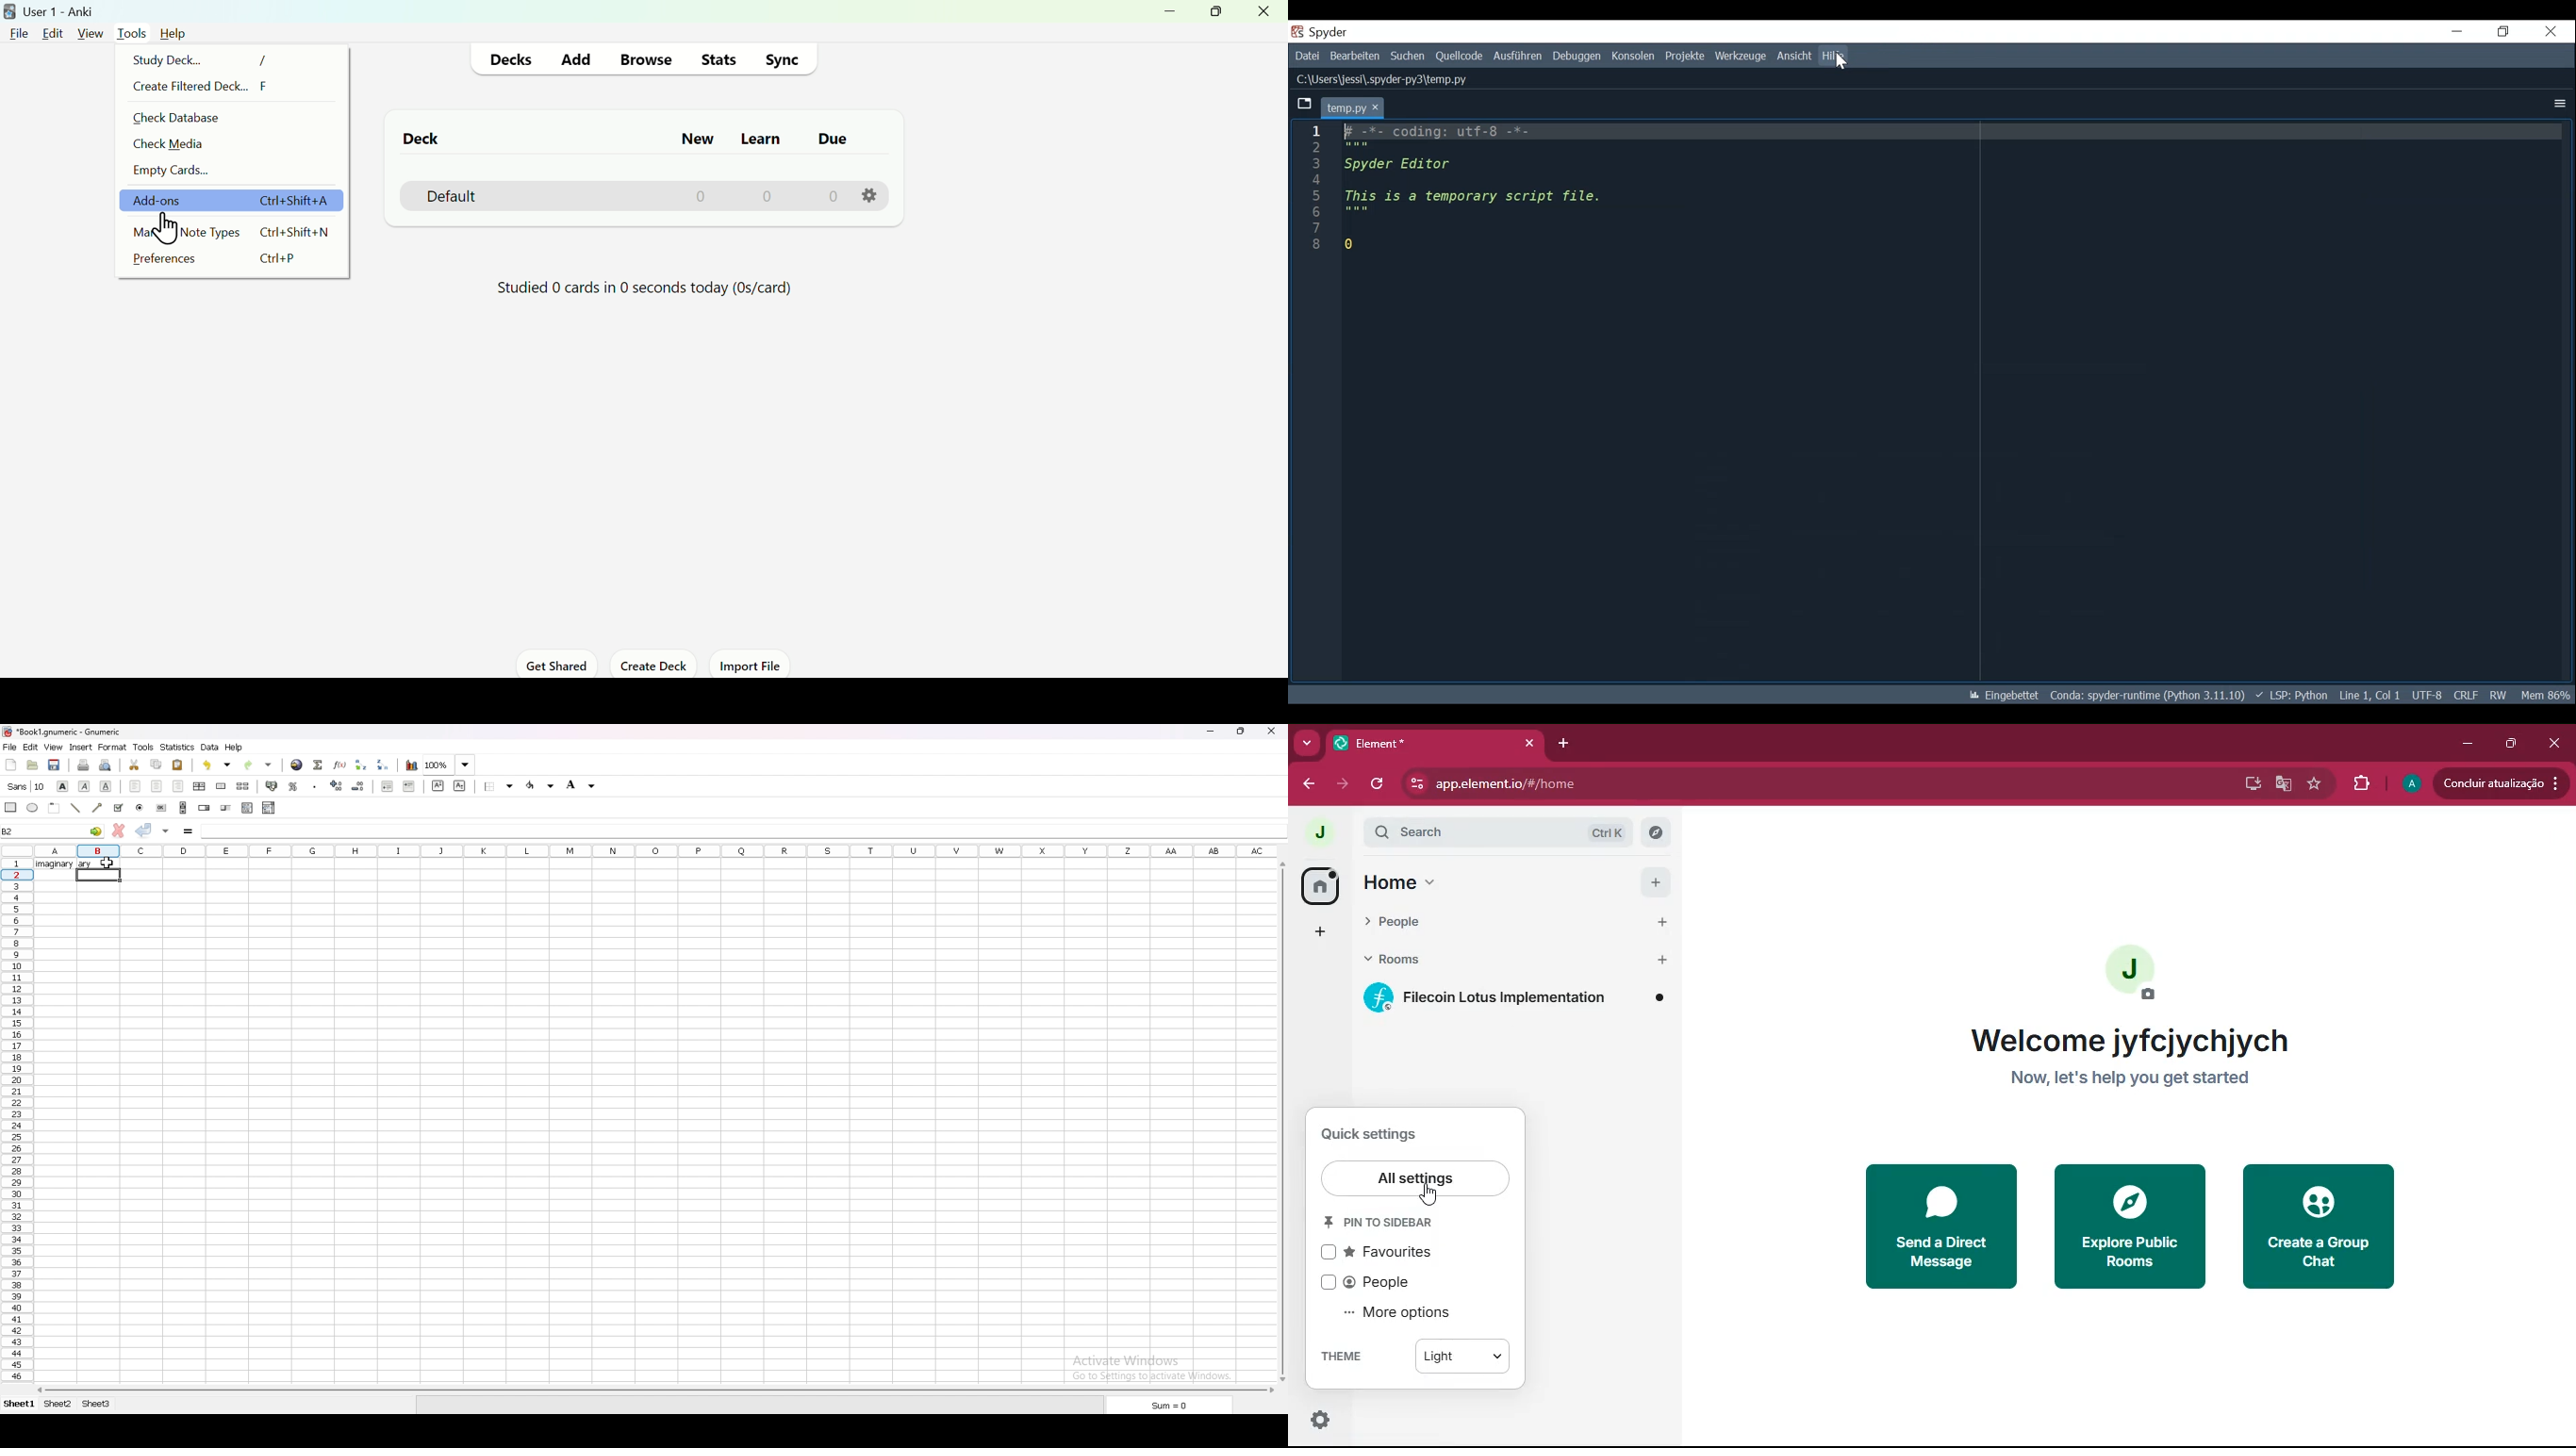 The width and height of the screenshot is (2576, 1456). What do you see at coordinates (135, 786) in the screenshot?
I see `left align` at bounding box center [135, 786].